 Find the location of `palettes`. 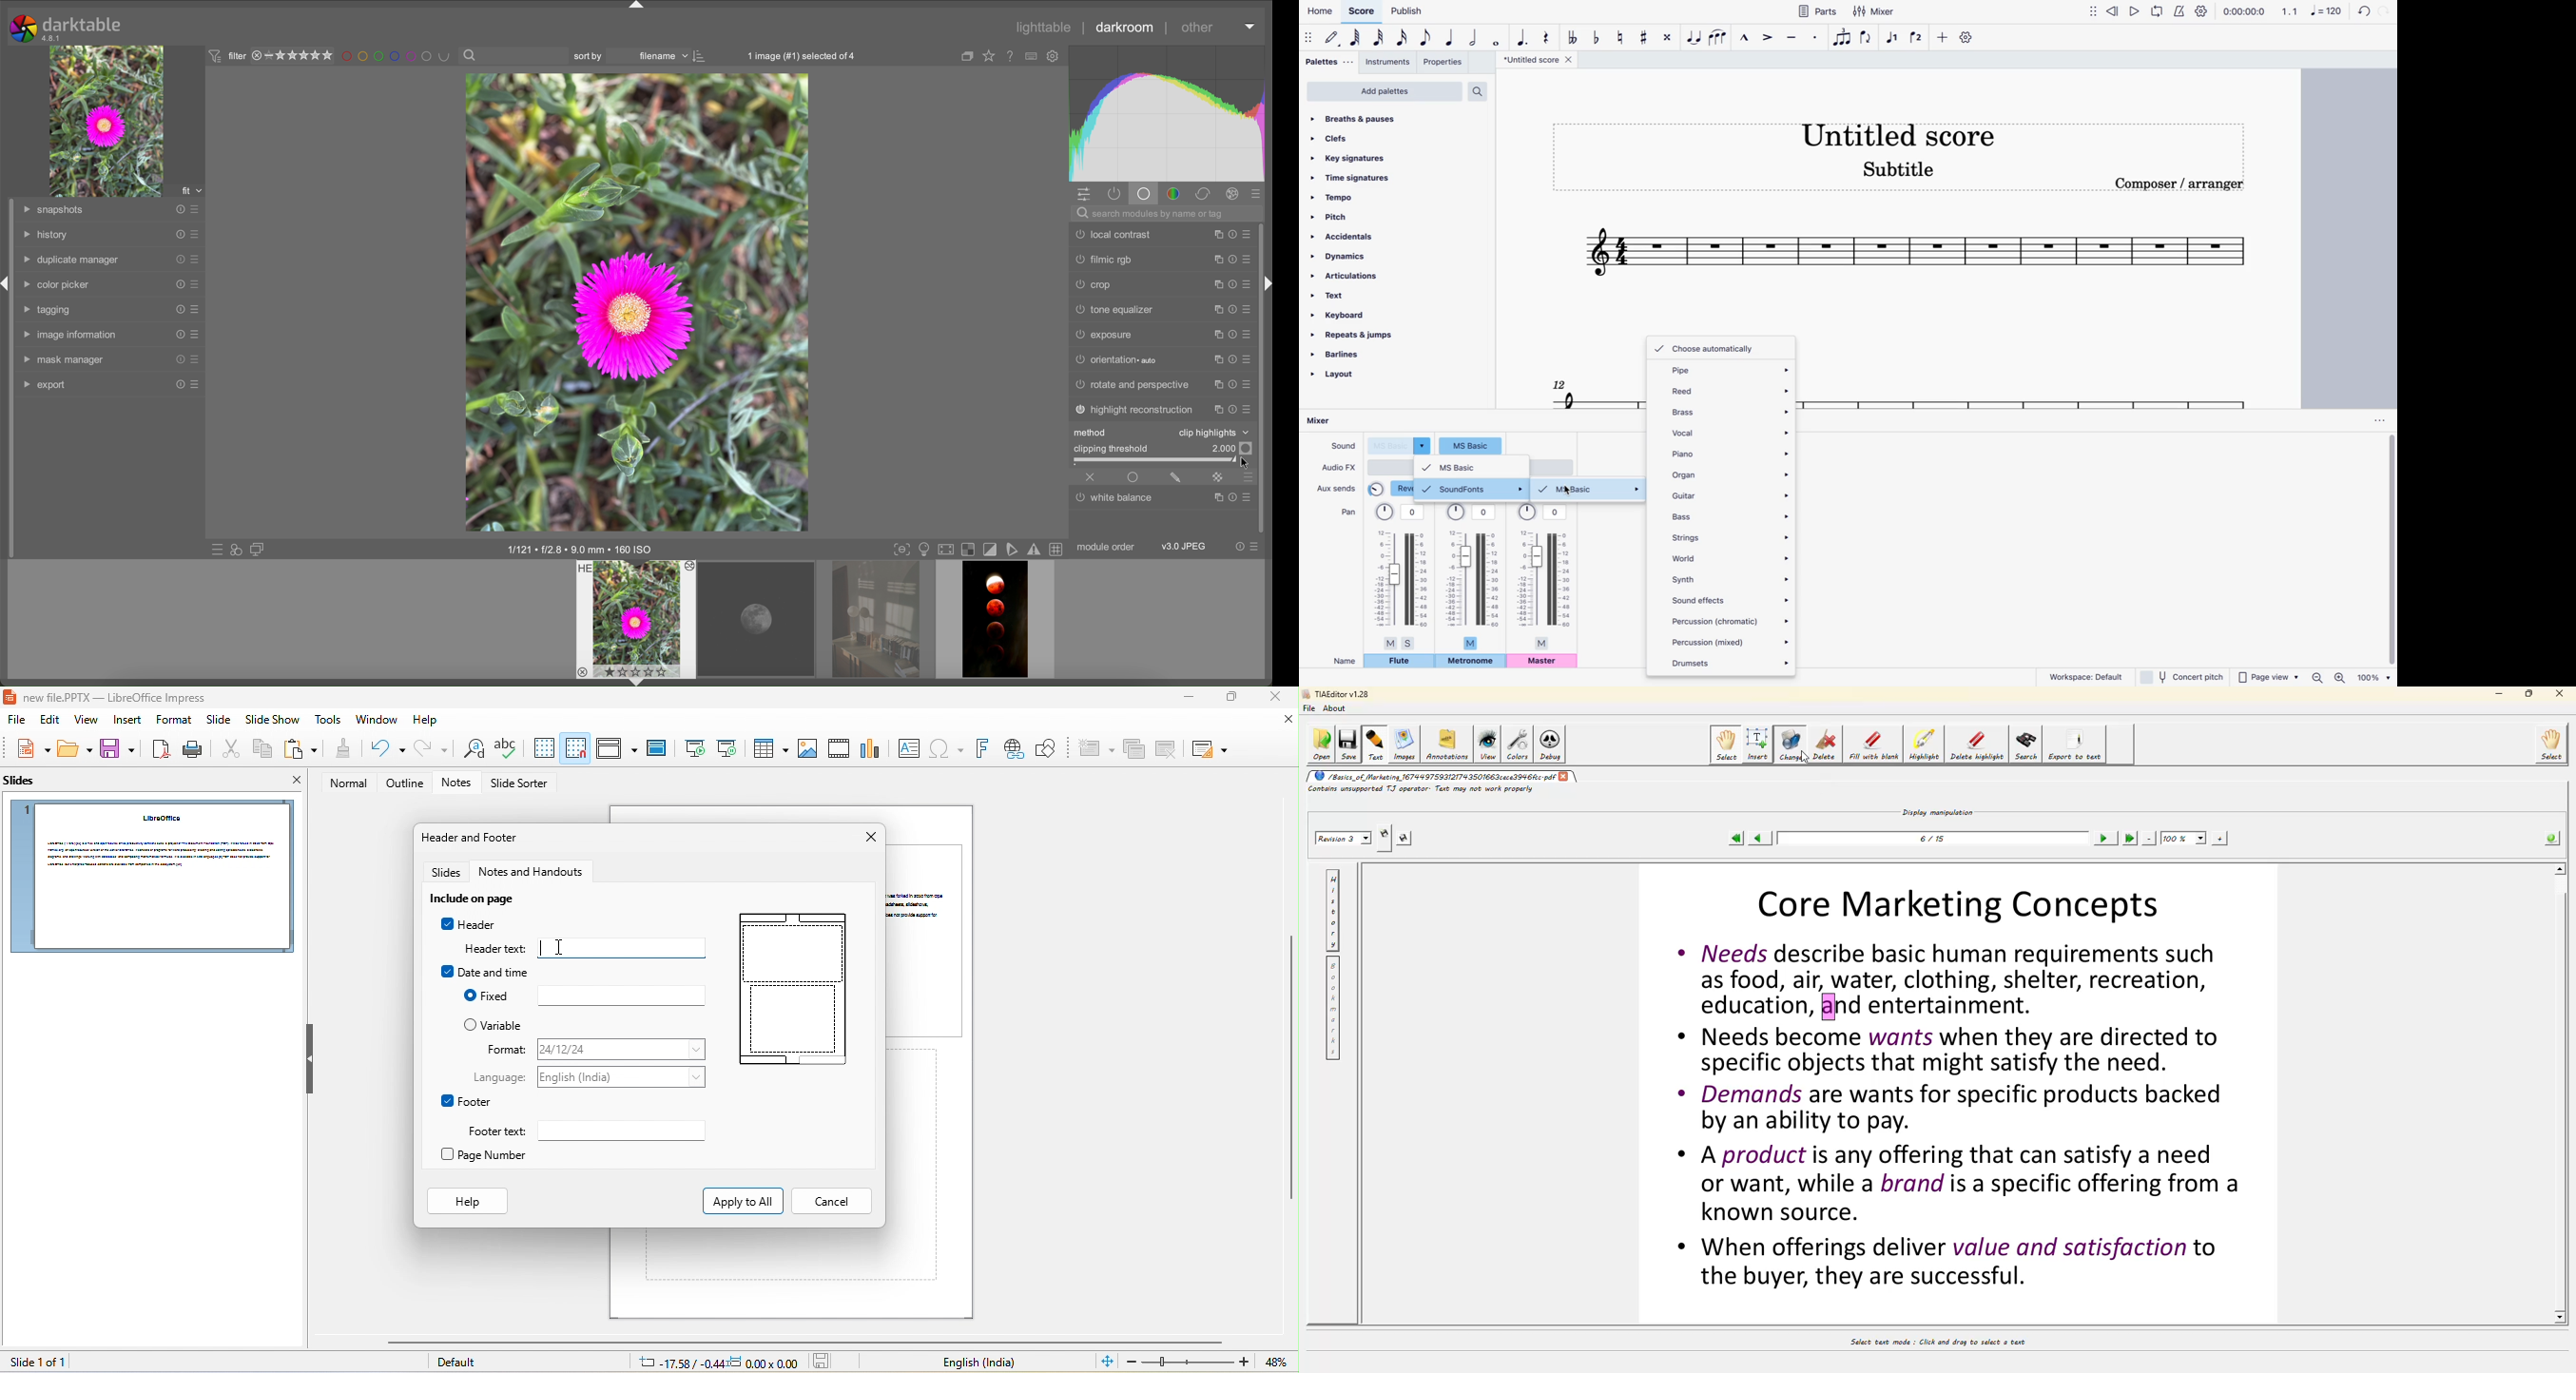

palettes is located at coordinates (1330, 64).